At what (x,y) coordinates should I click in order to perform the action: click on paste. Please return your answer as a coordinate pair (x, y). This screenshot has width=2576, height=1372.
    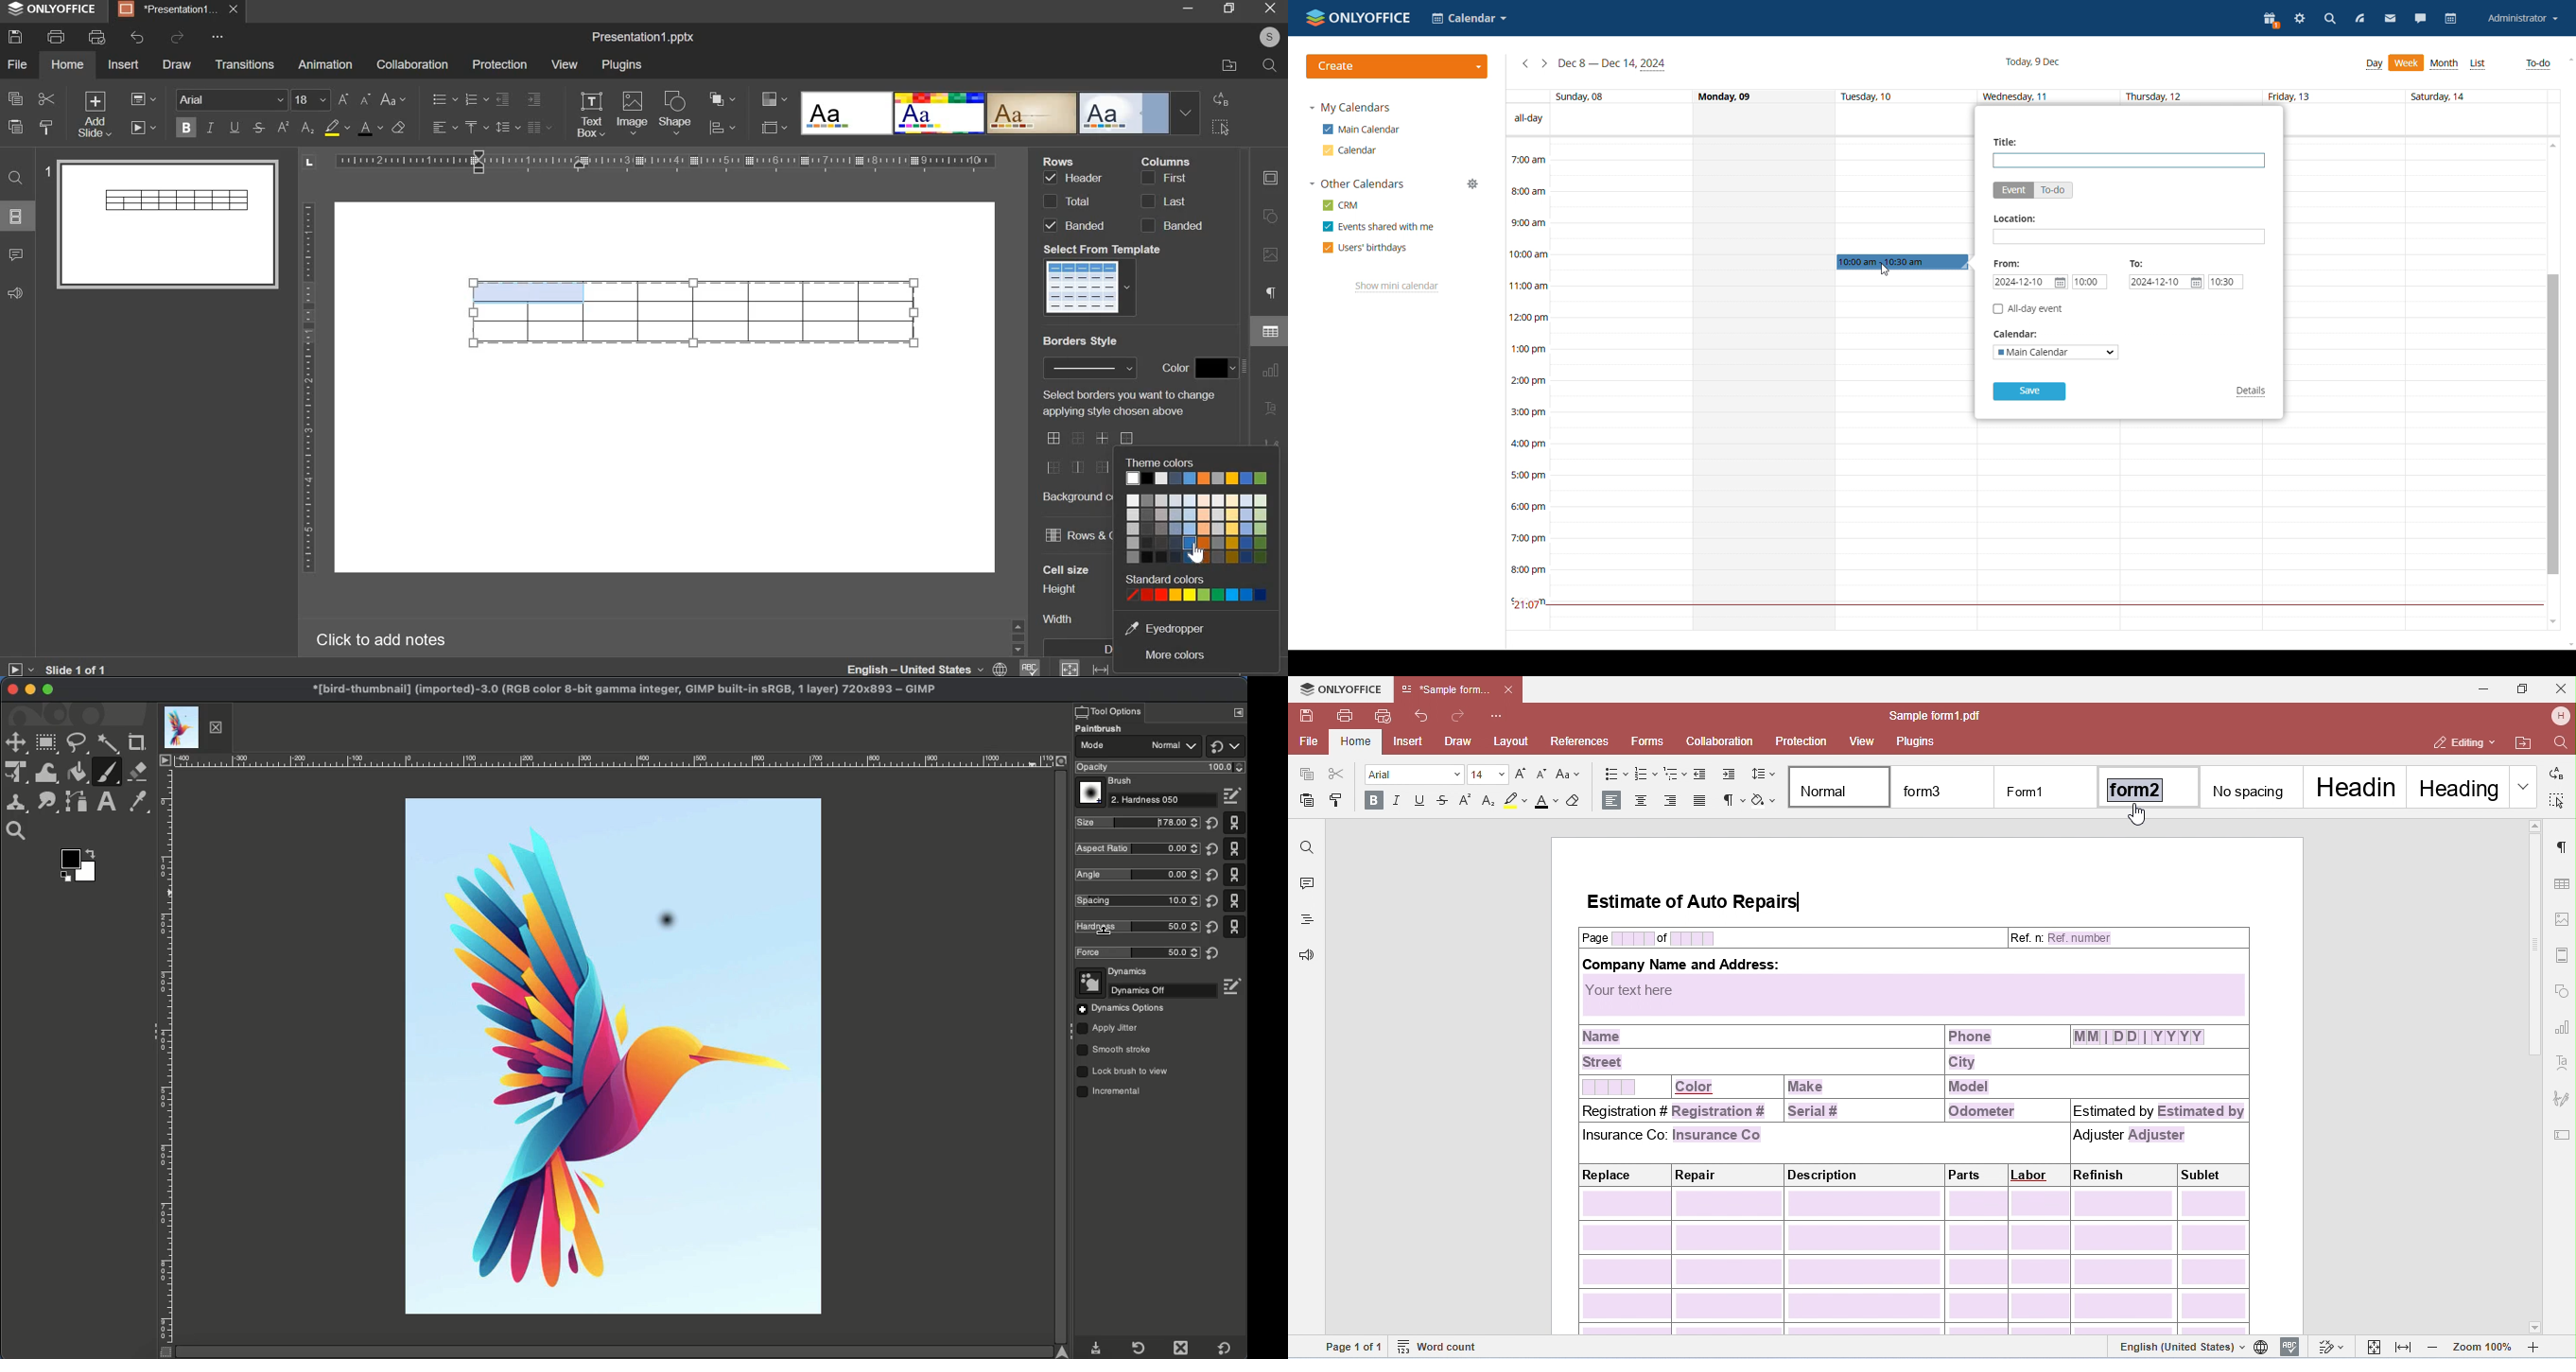
    Looking at the image, I should click on (15, 125).